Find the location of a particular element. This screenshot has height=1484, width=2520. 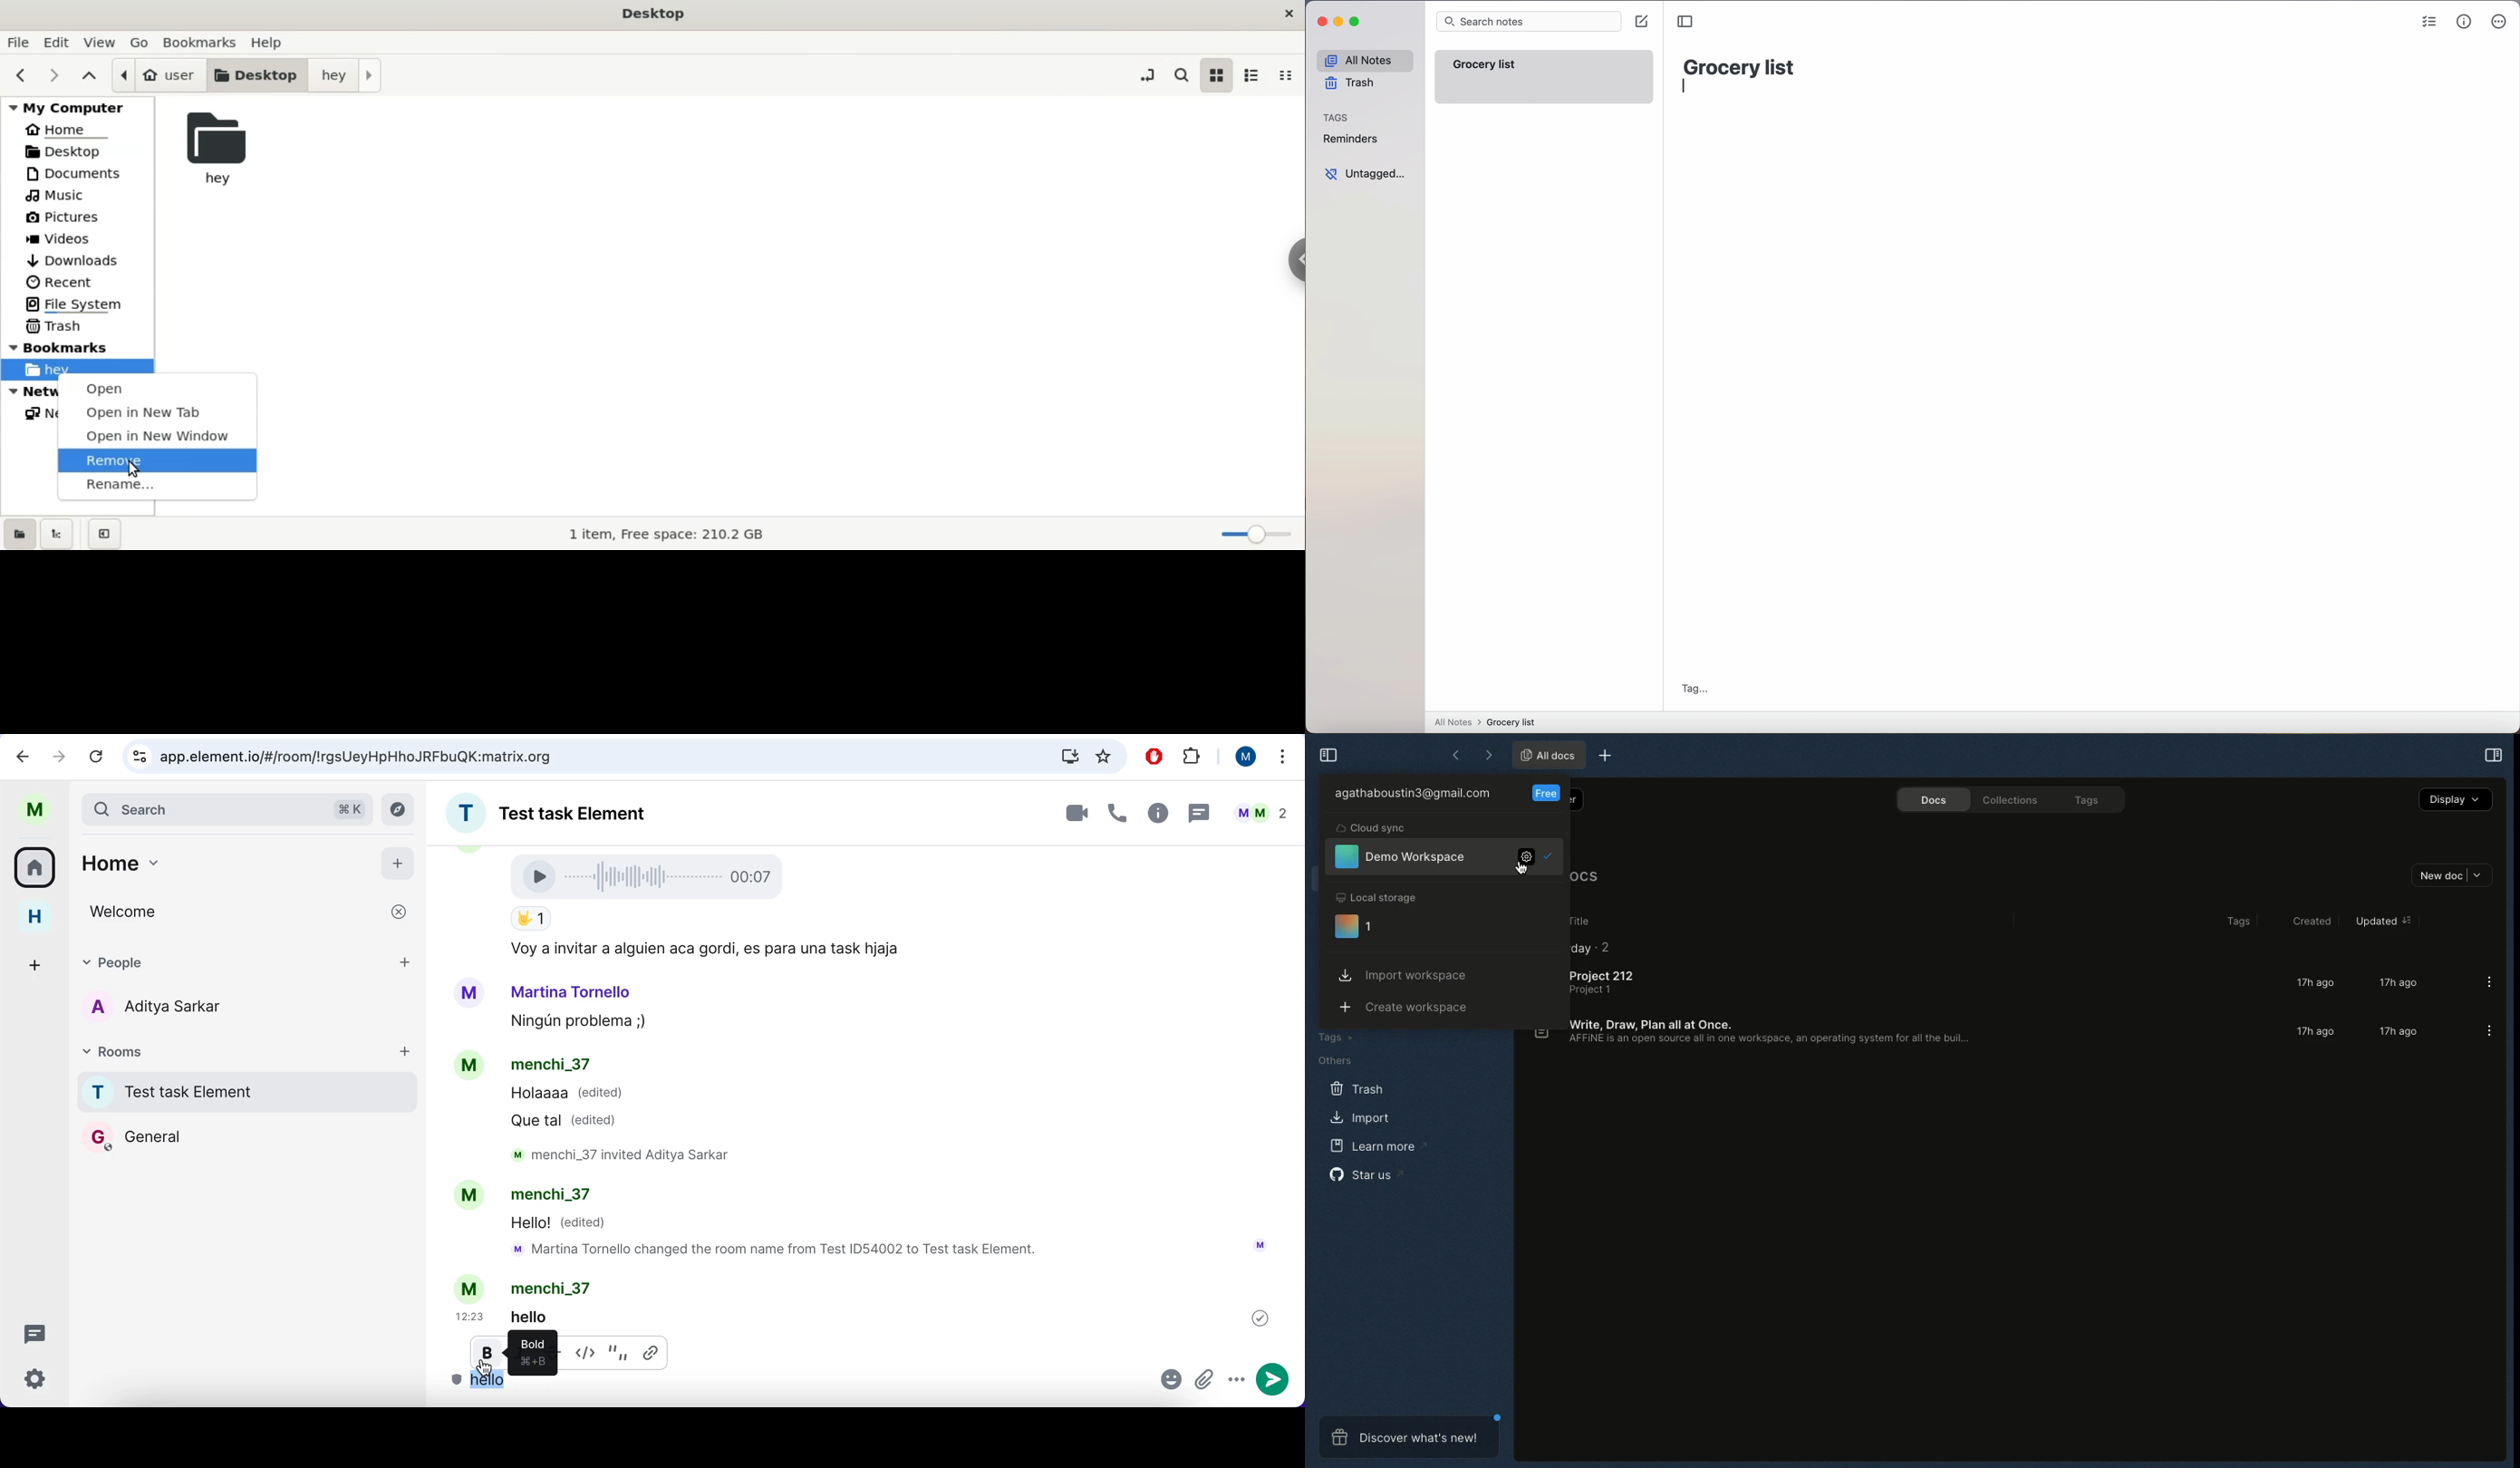

Create workspace is located at coordinates (1406, 1007).